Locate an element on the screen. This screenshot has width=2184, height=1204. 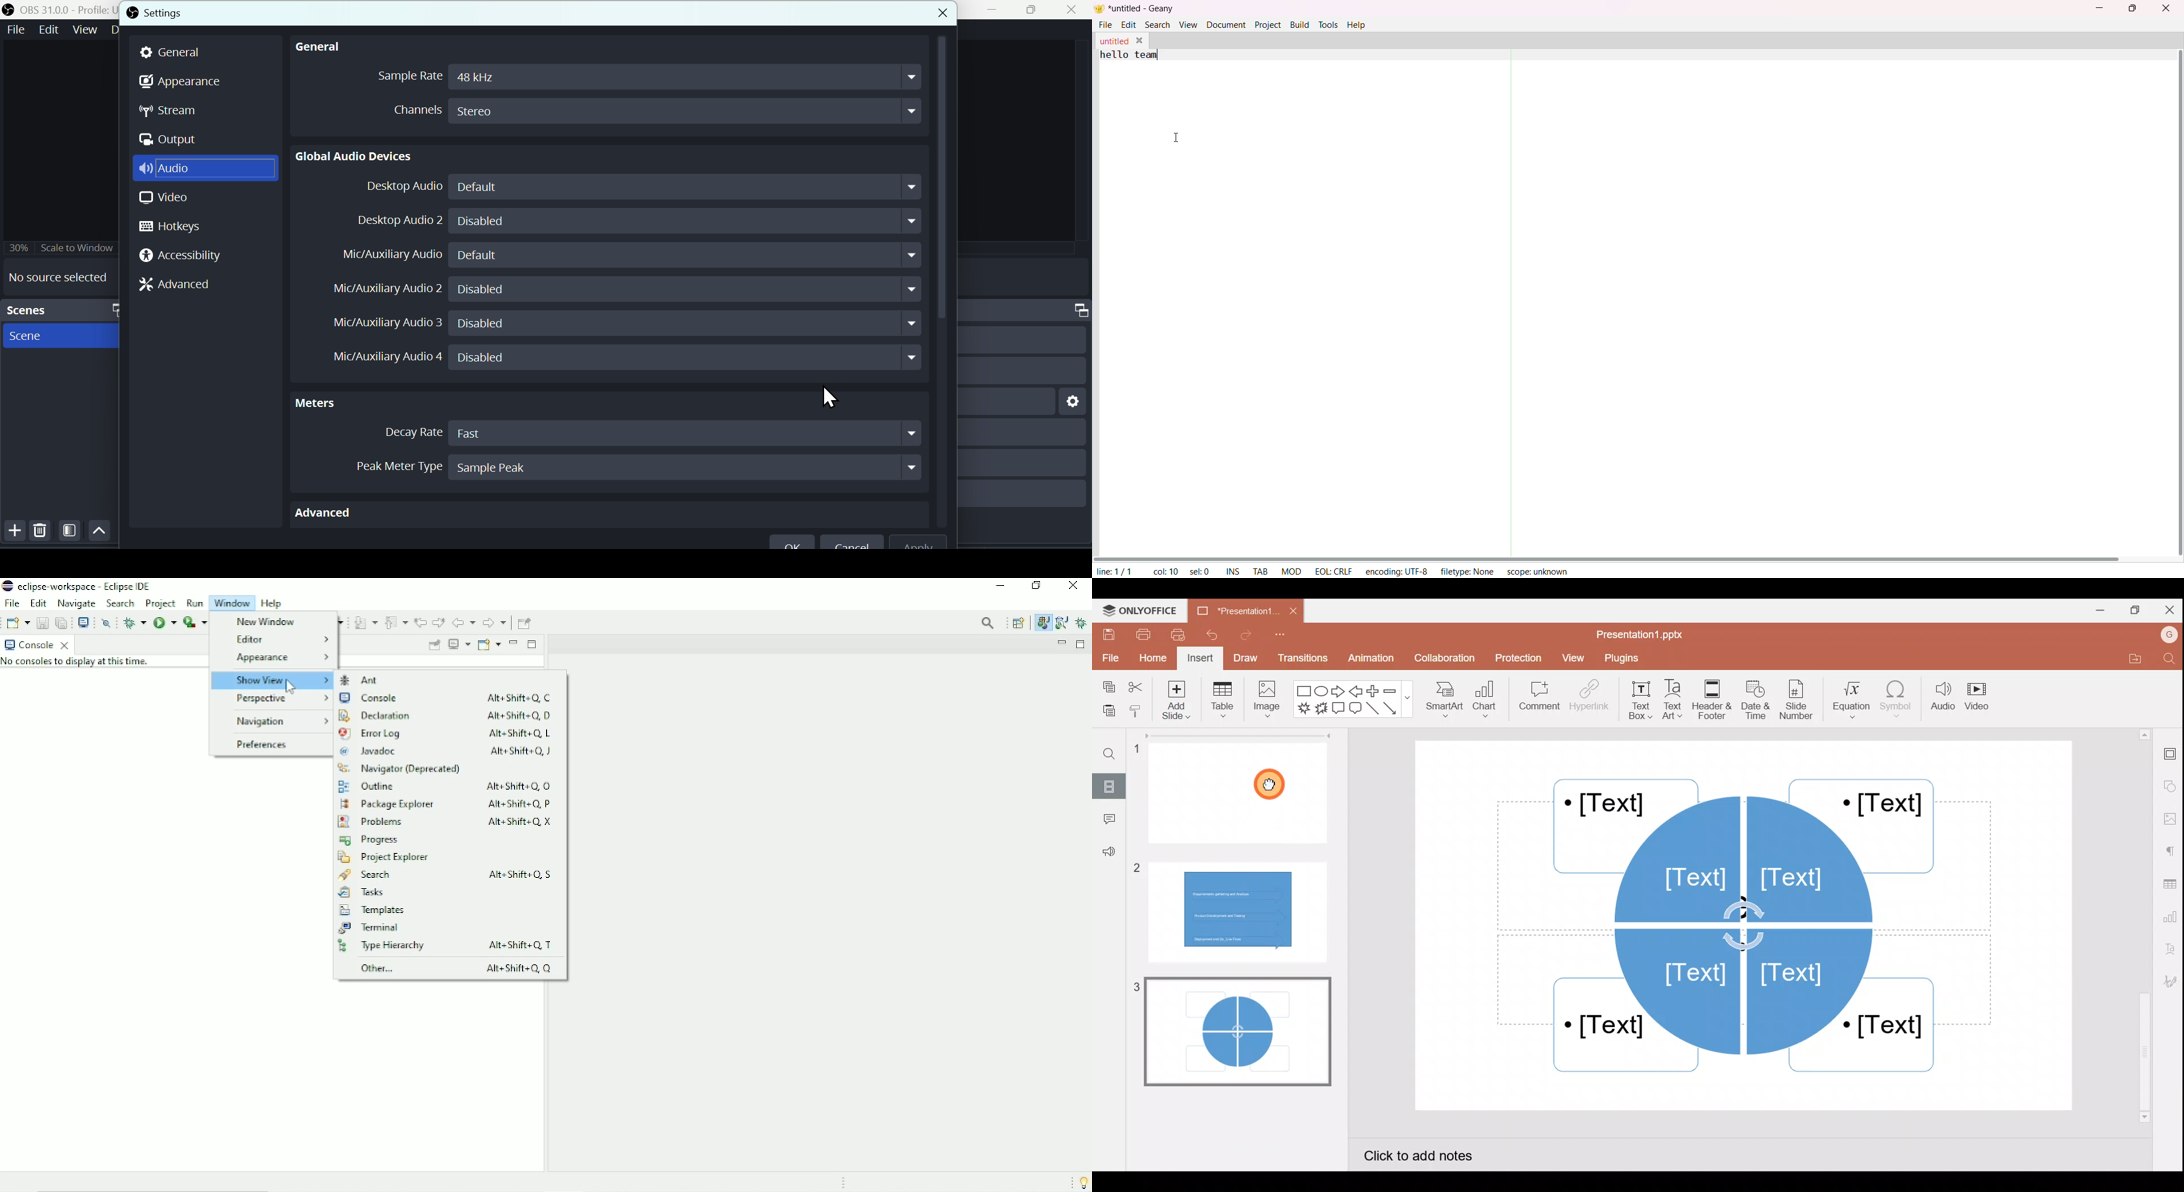
Declaration is located at coordinates (444, 715).